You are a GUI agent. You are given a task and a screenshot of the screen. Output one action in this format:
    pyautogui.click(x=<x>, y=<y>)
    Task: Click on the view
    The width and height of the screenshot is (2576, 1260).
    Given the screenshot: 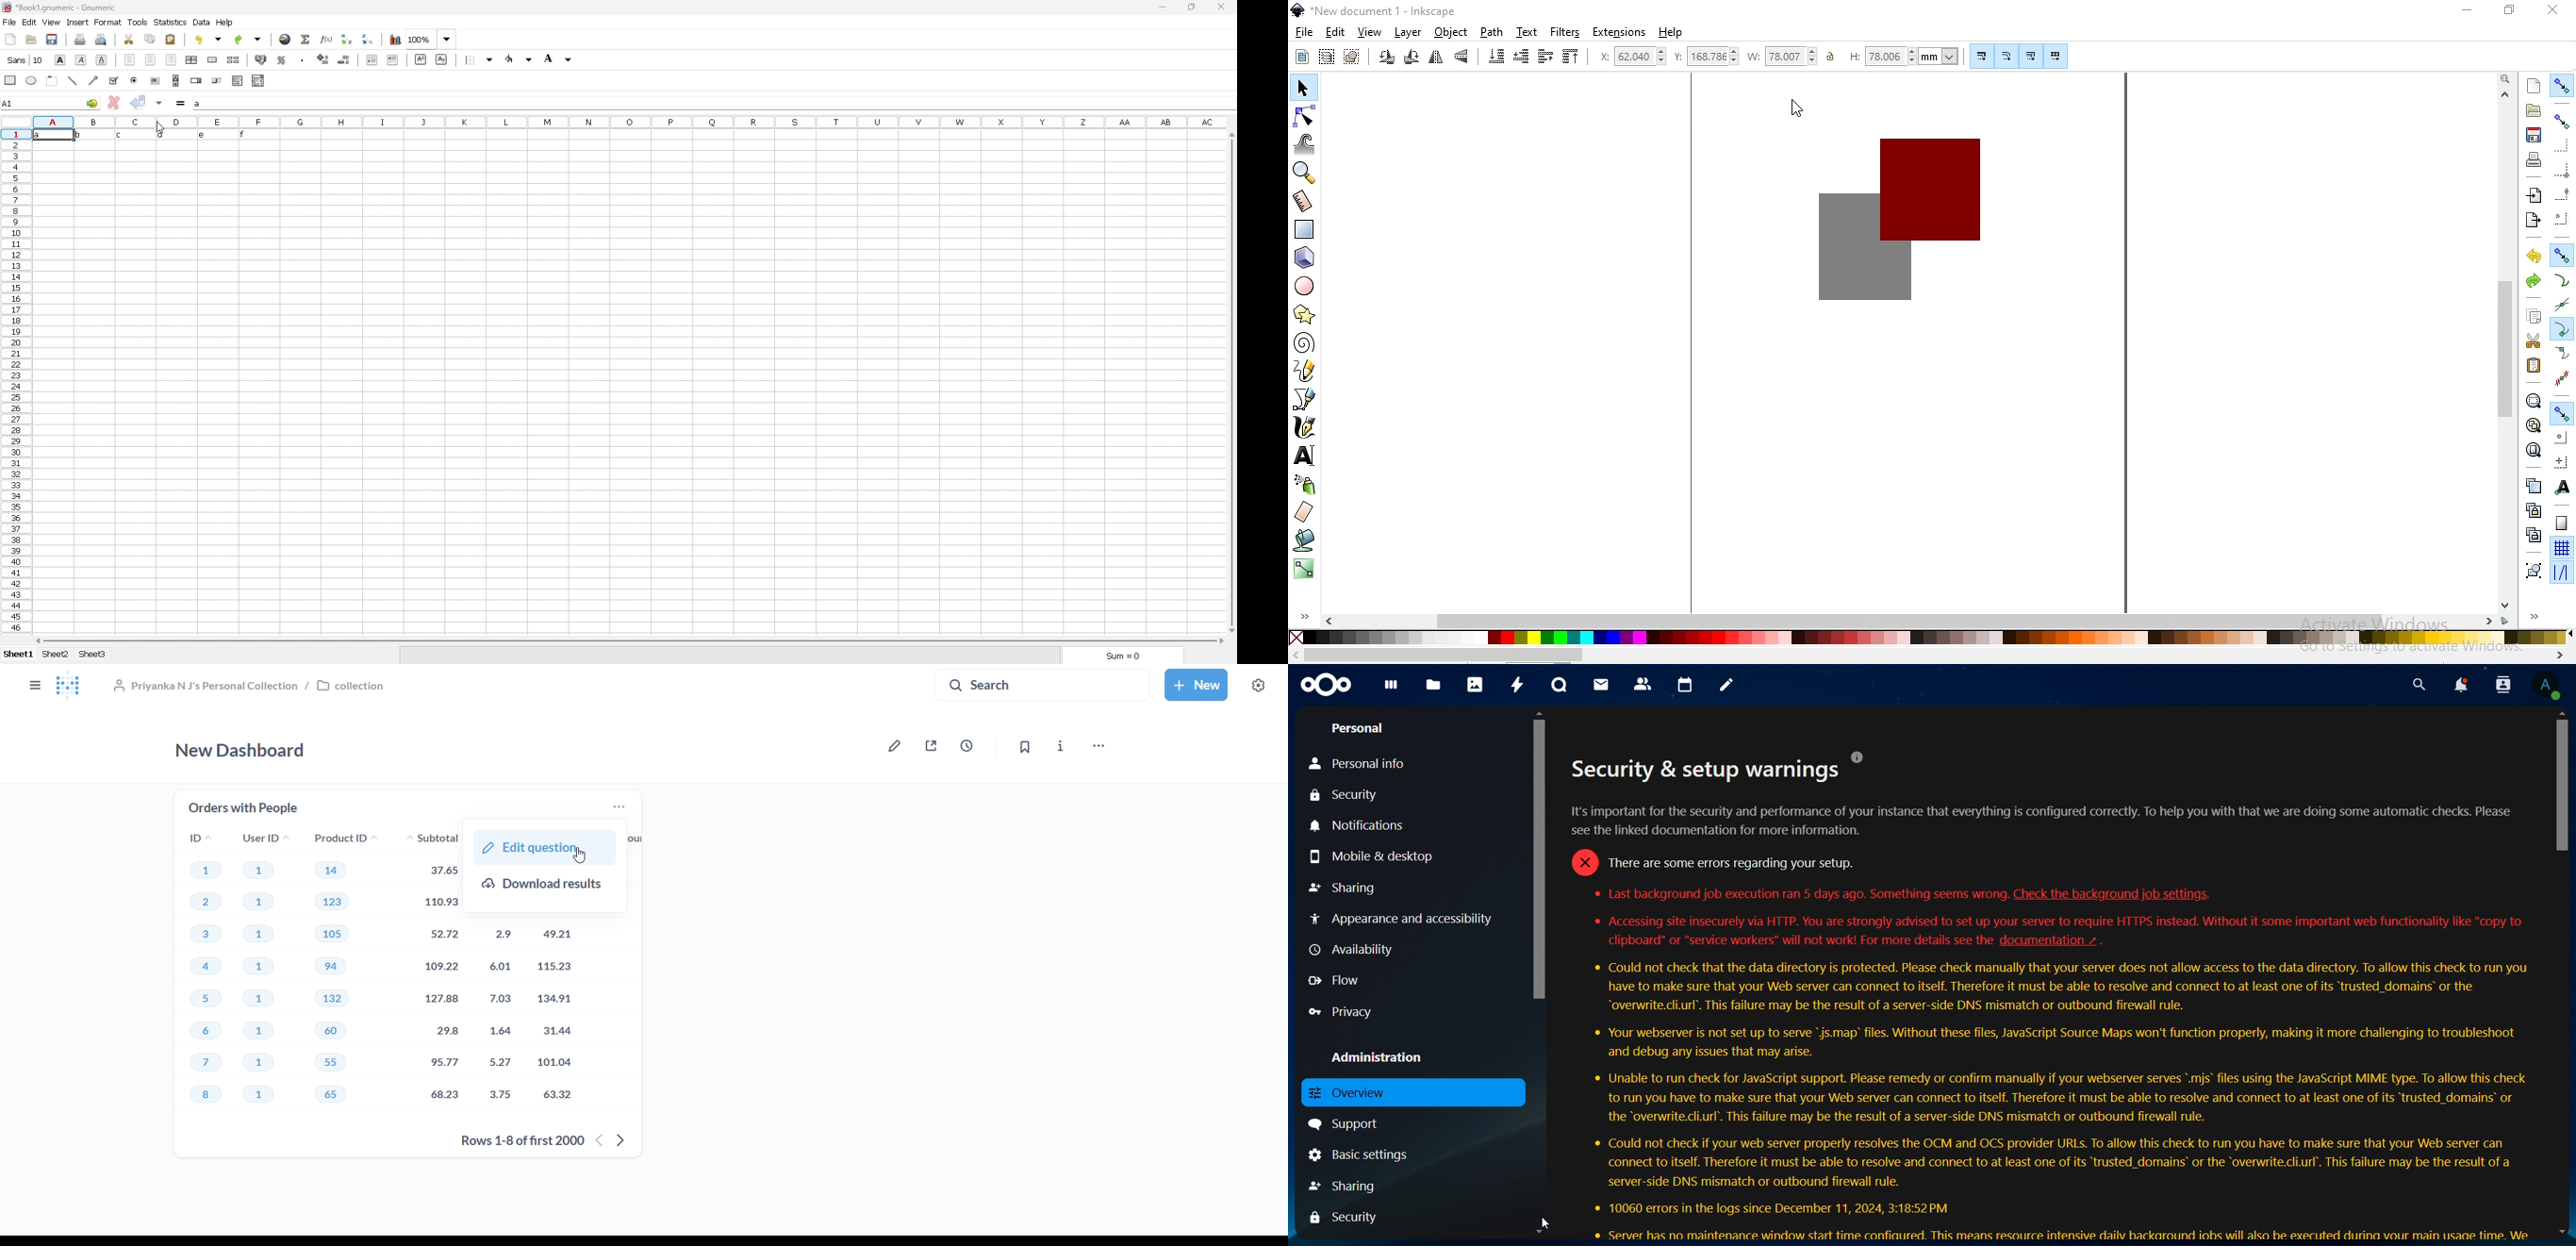 What is the action you would take?
    pyautogui.click(x=52, y=22)
    